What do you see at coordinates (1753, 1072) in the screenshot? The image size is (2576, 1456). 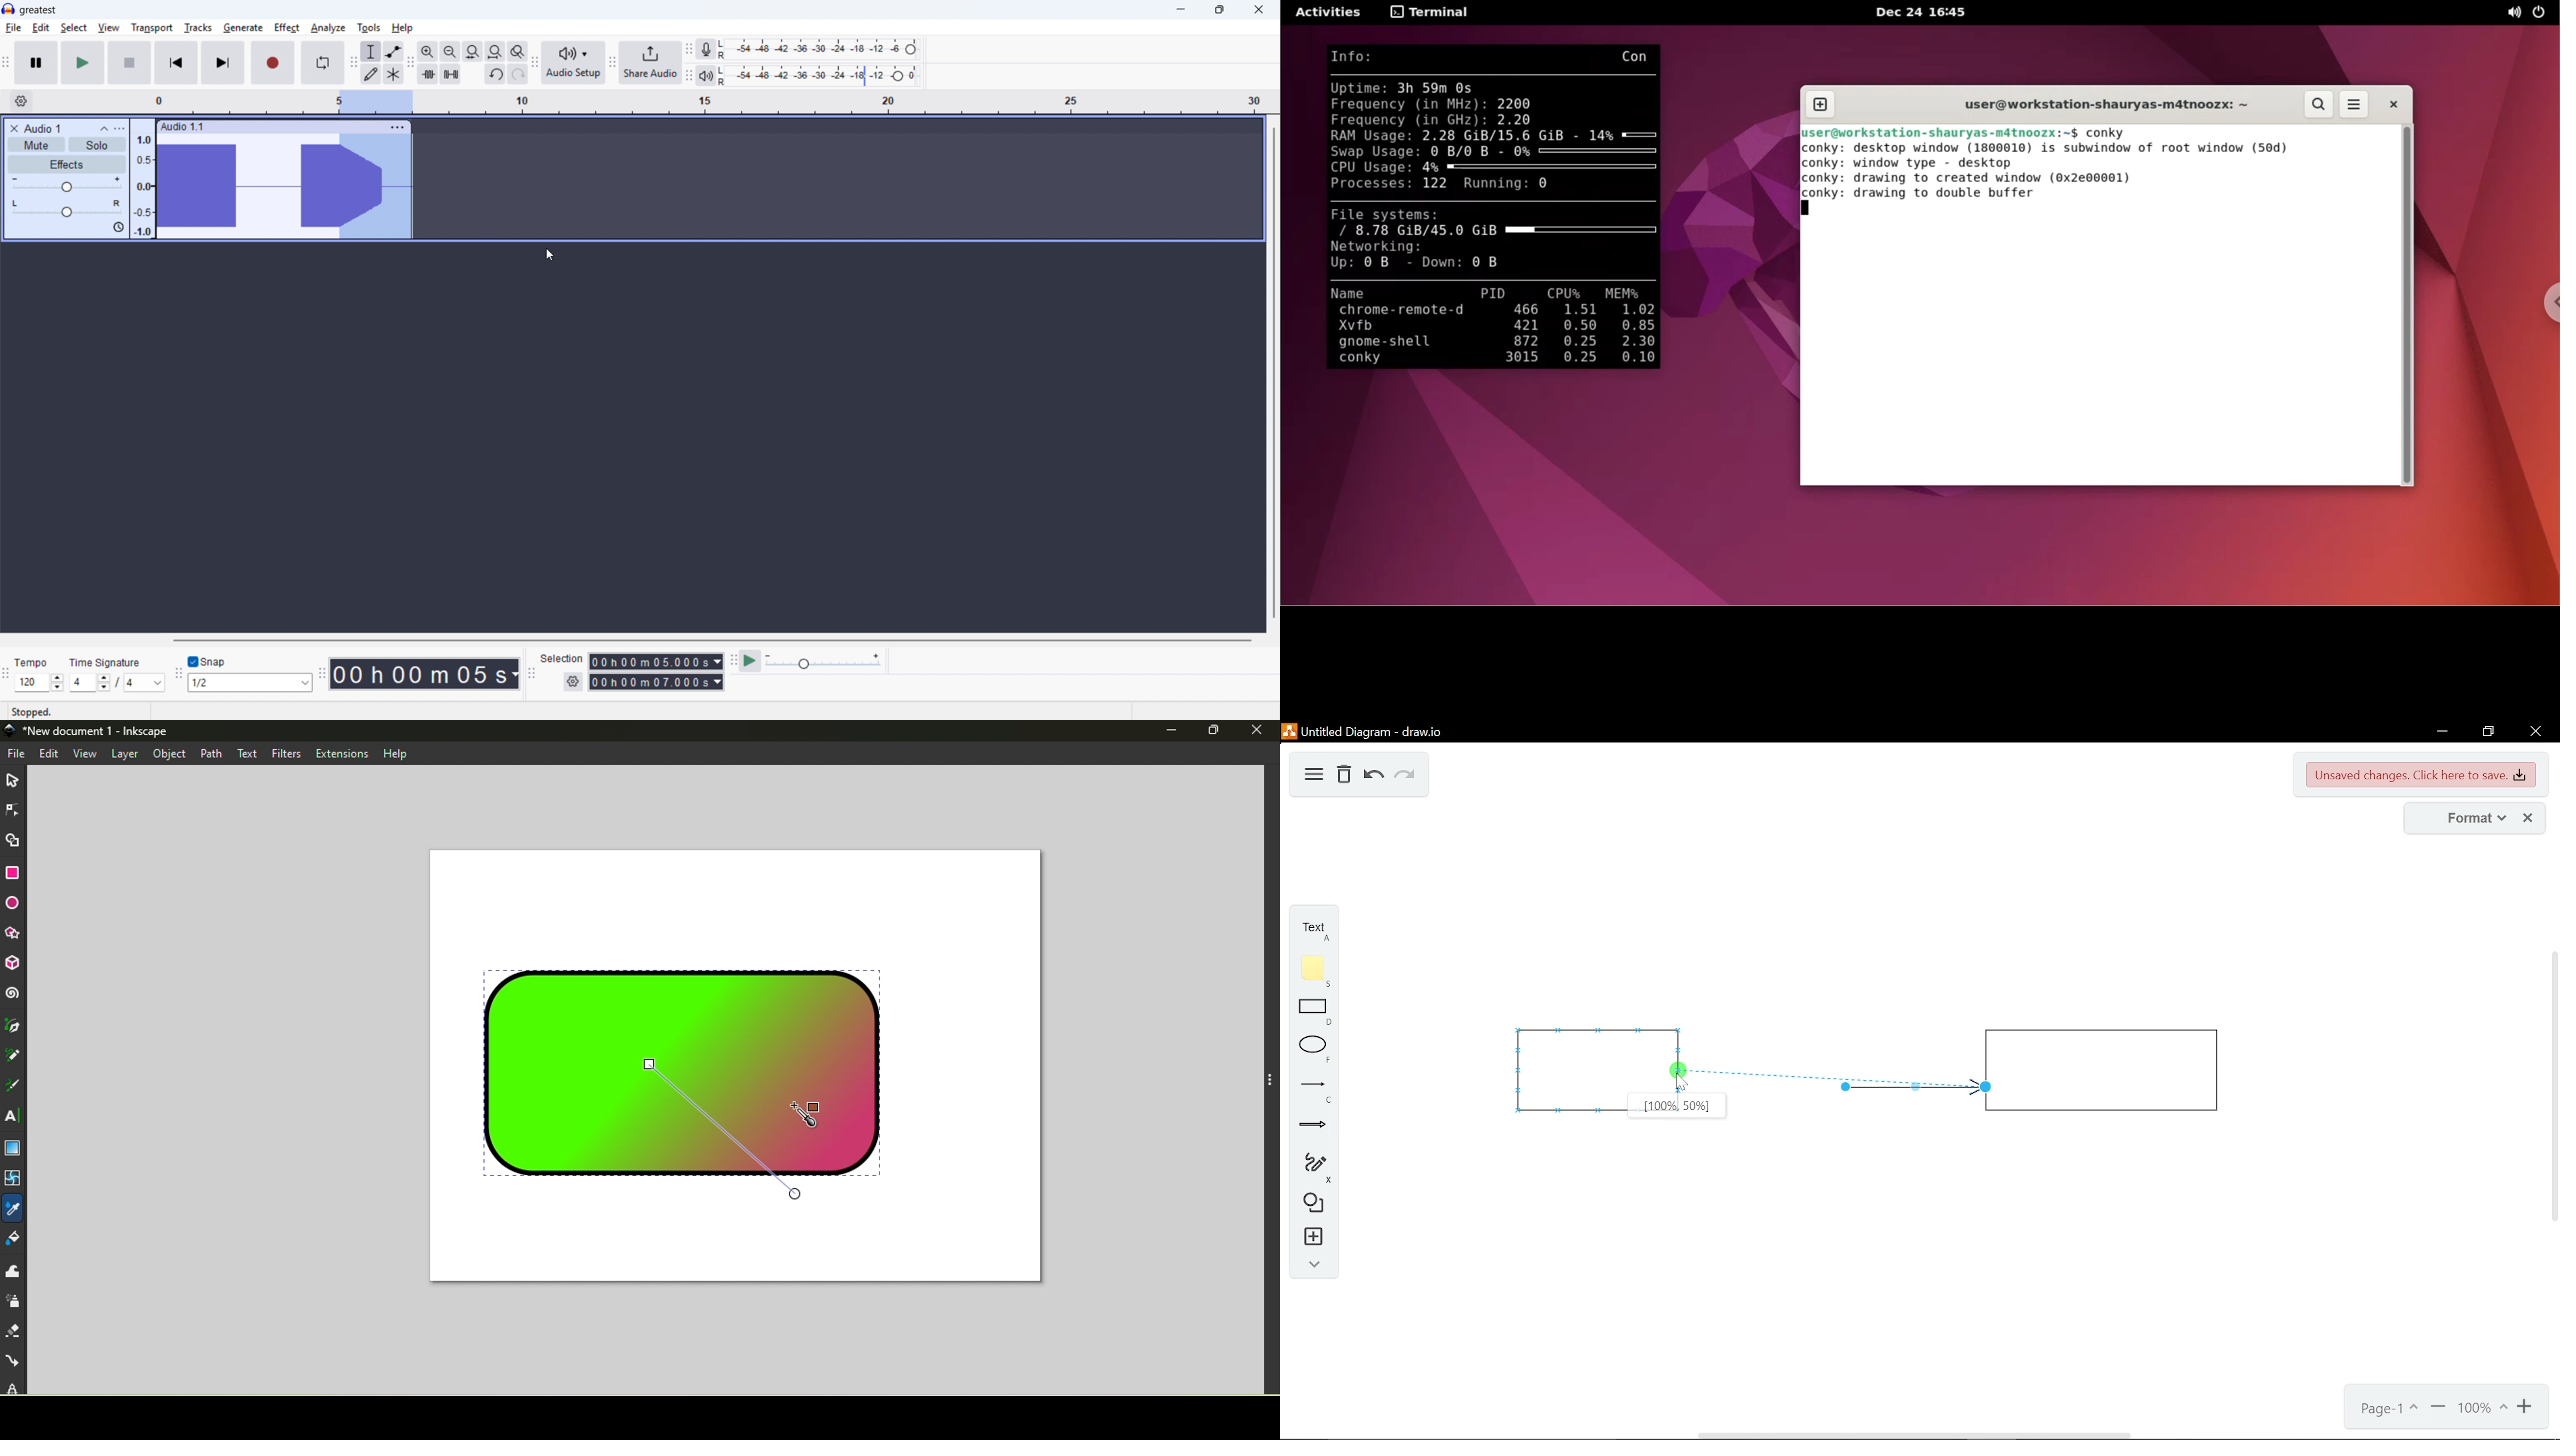 I see `arrow being connected` at bounding box center [1753, 1072].